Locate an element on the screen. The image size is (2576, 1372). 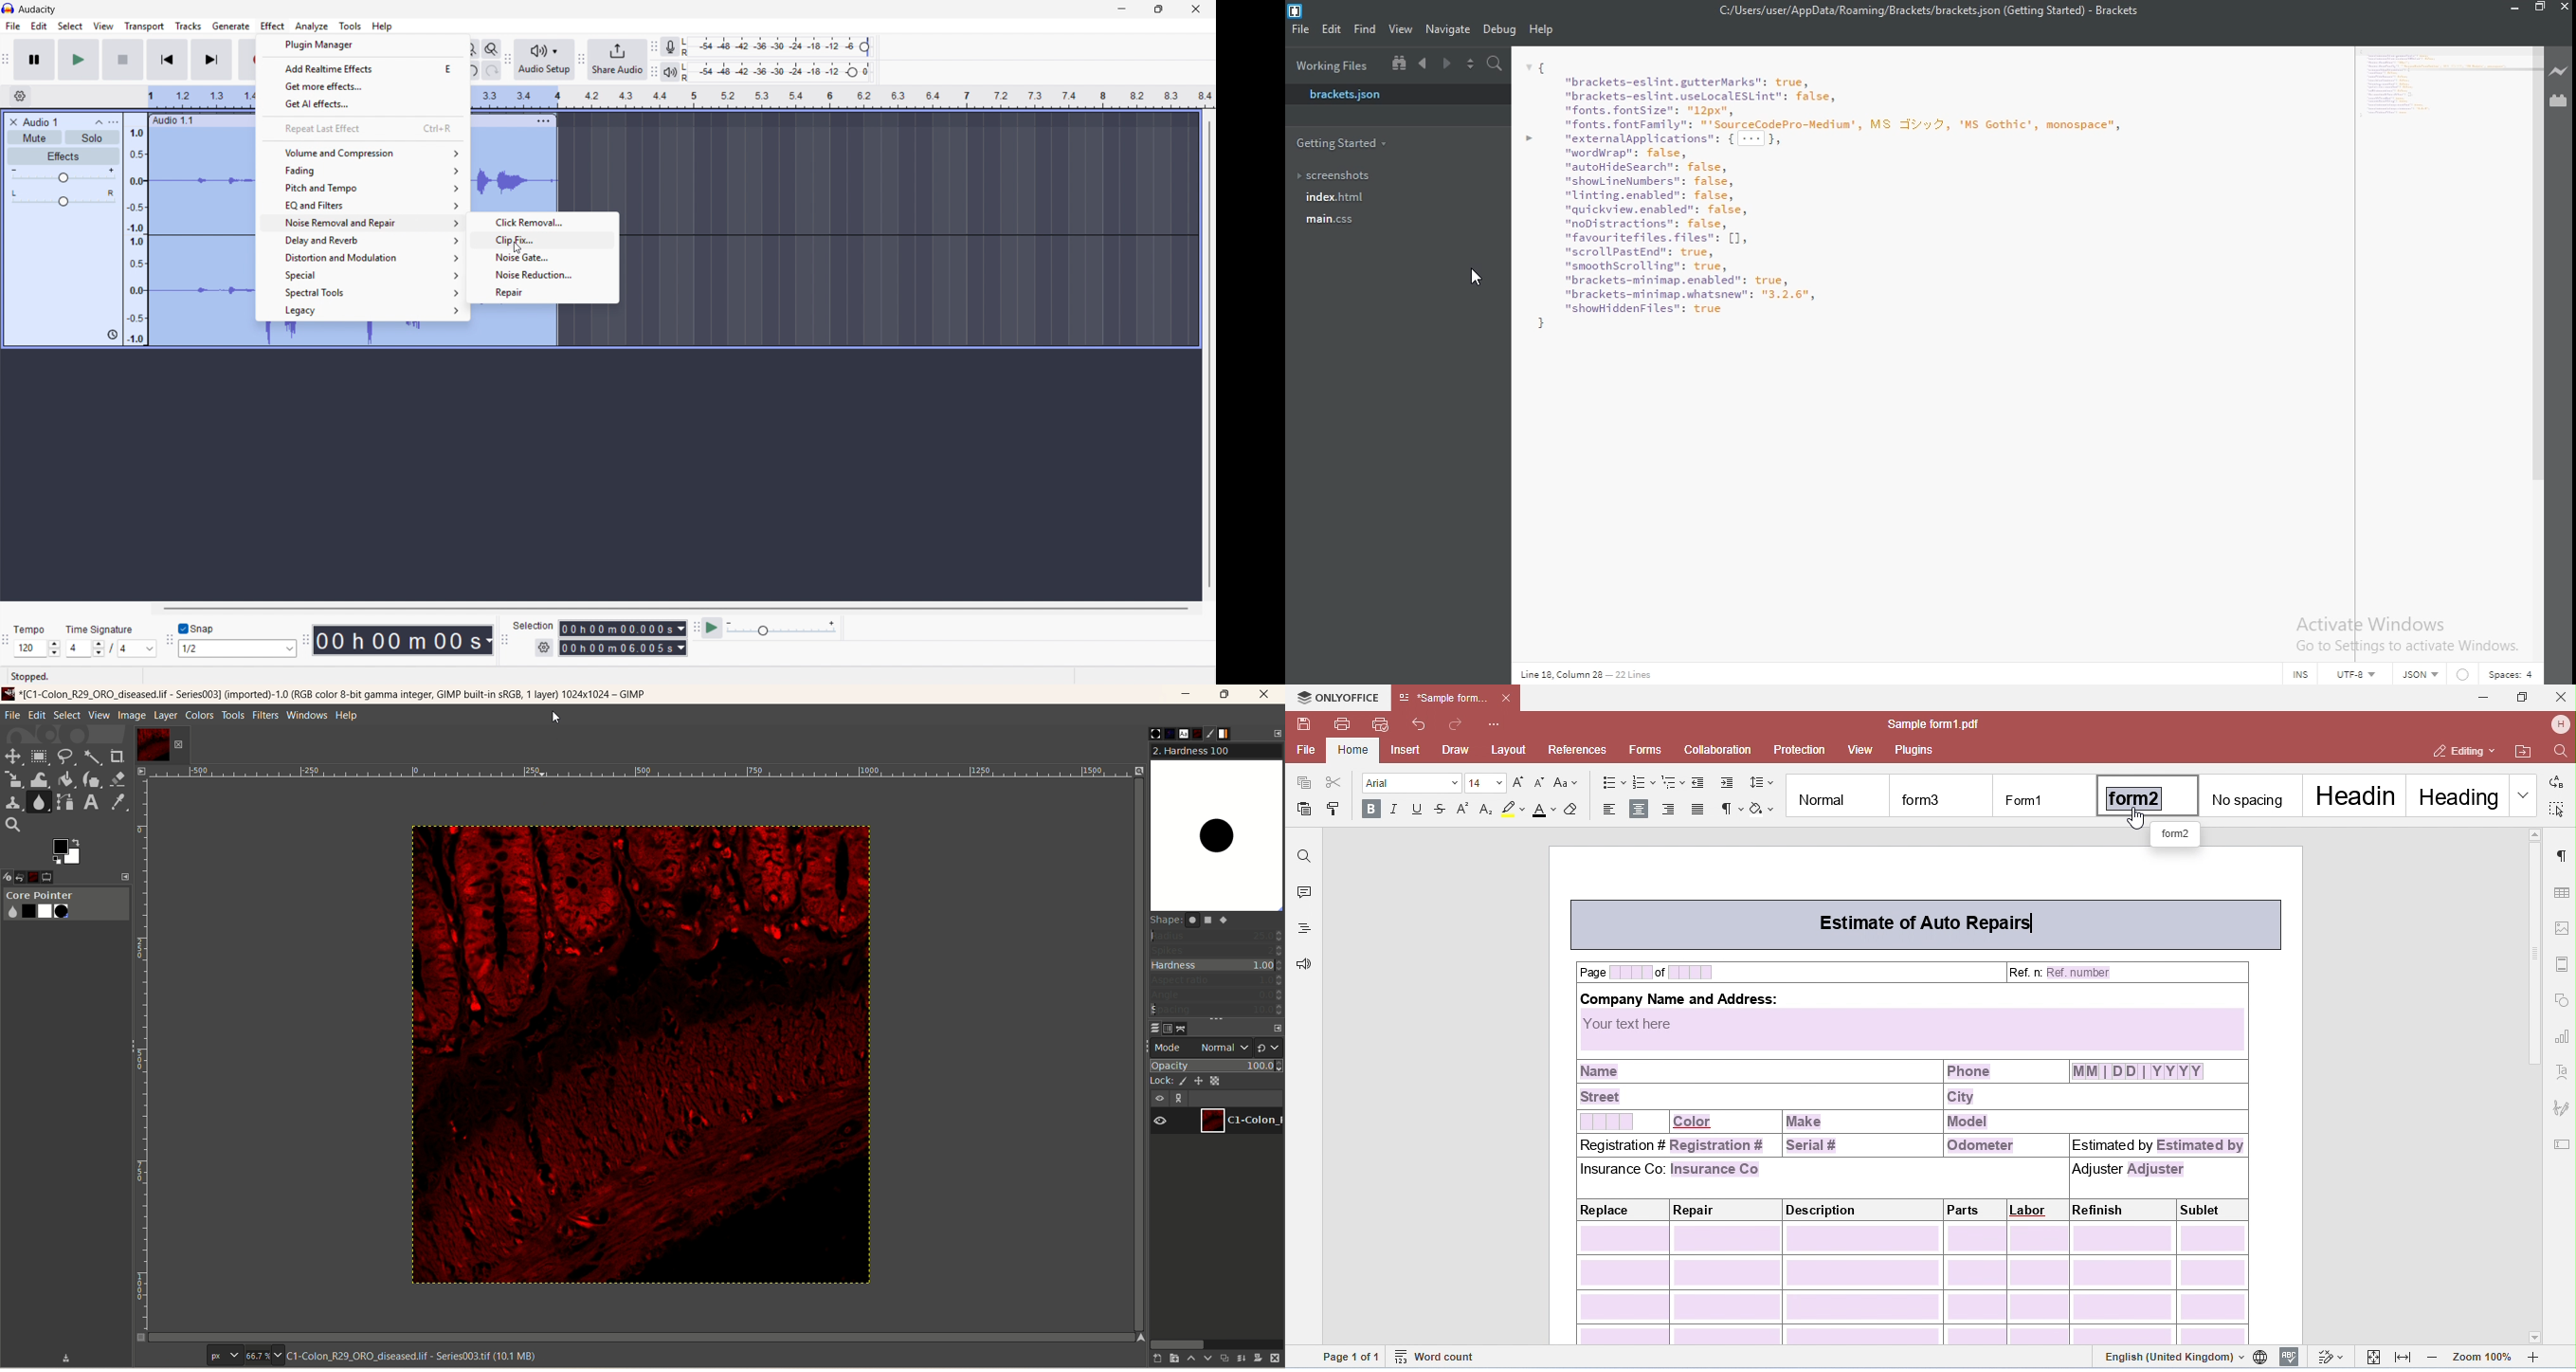
logo is located at coordinates (10, 693).